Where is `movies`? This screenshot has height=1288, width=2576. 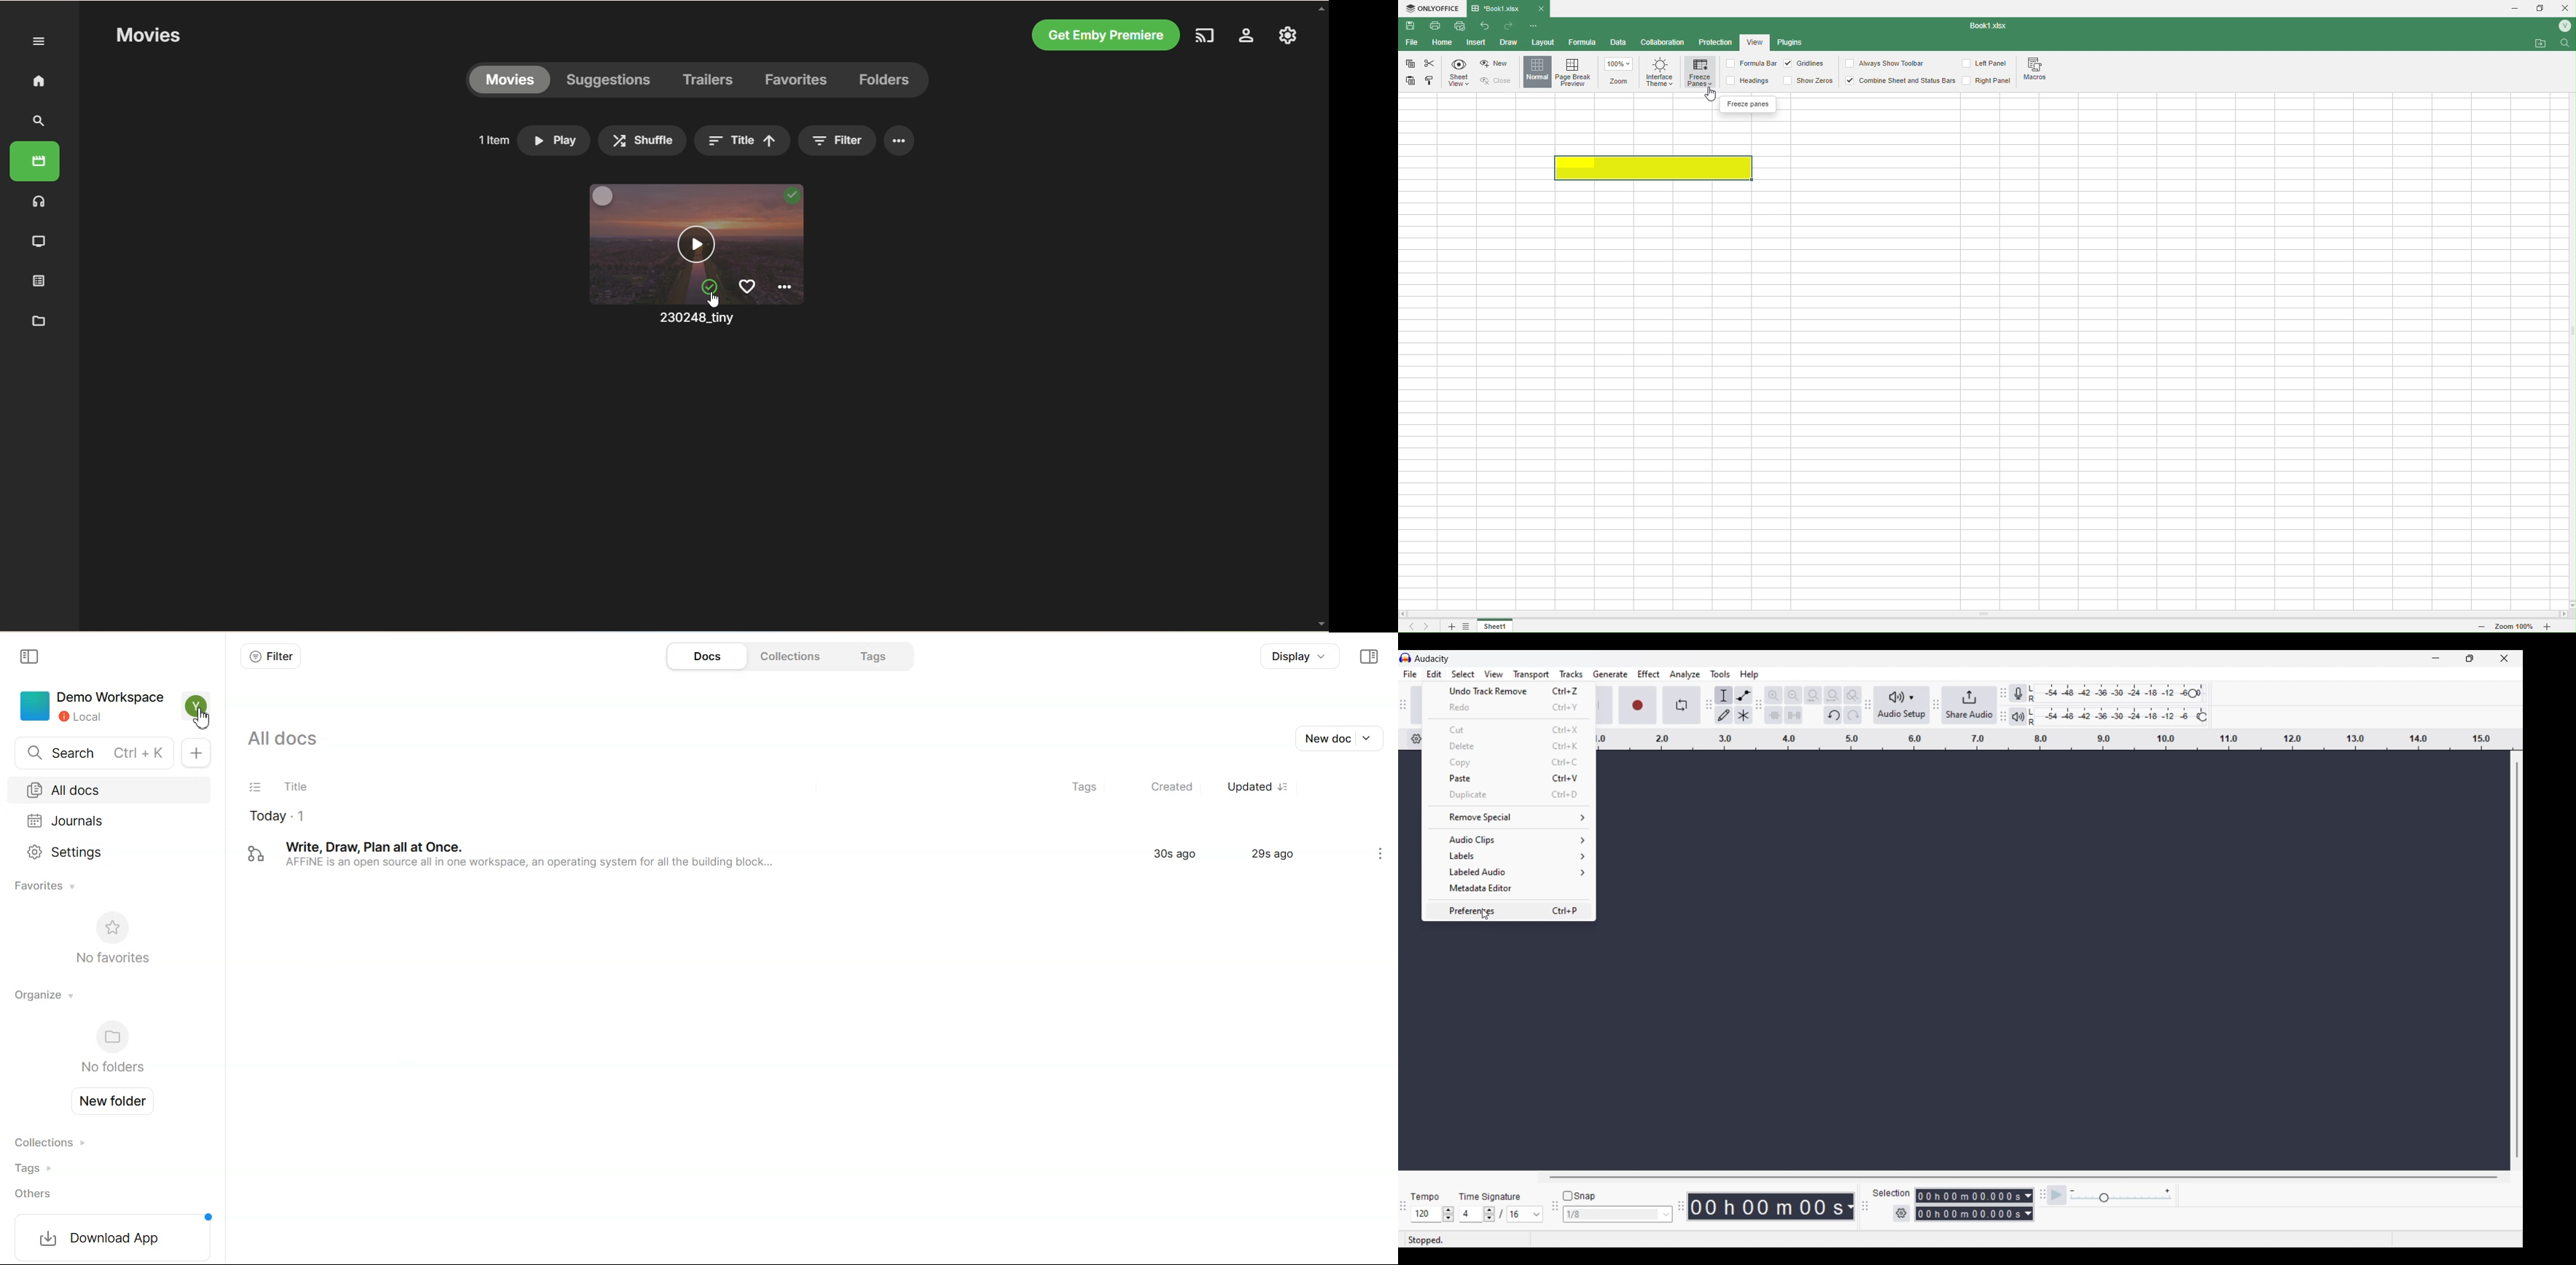
movies is located at coordinates (35, 163).